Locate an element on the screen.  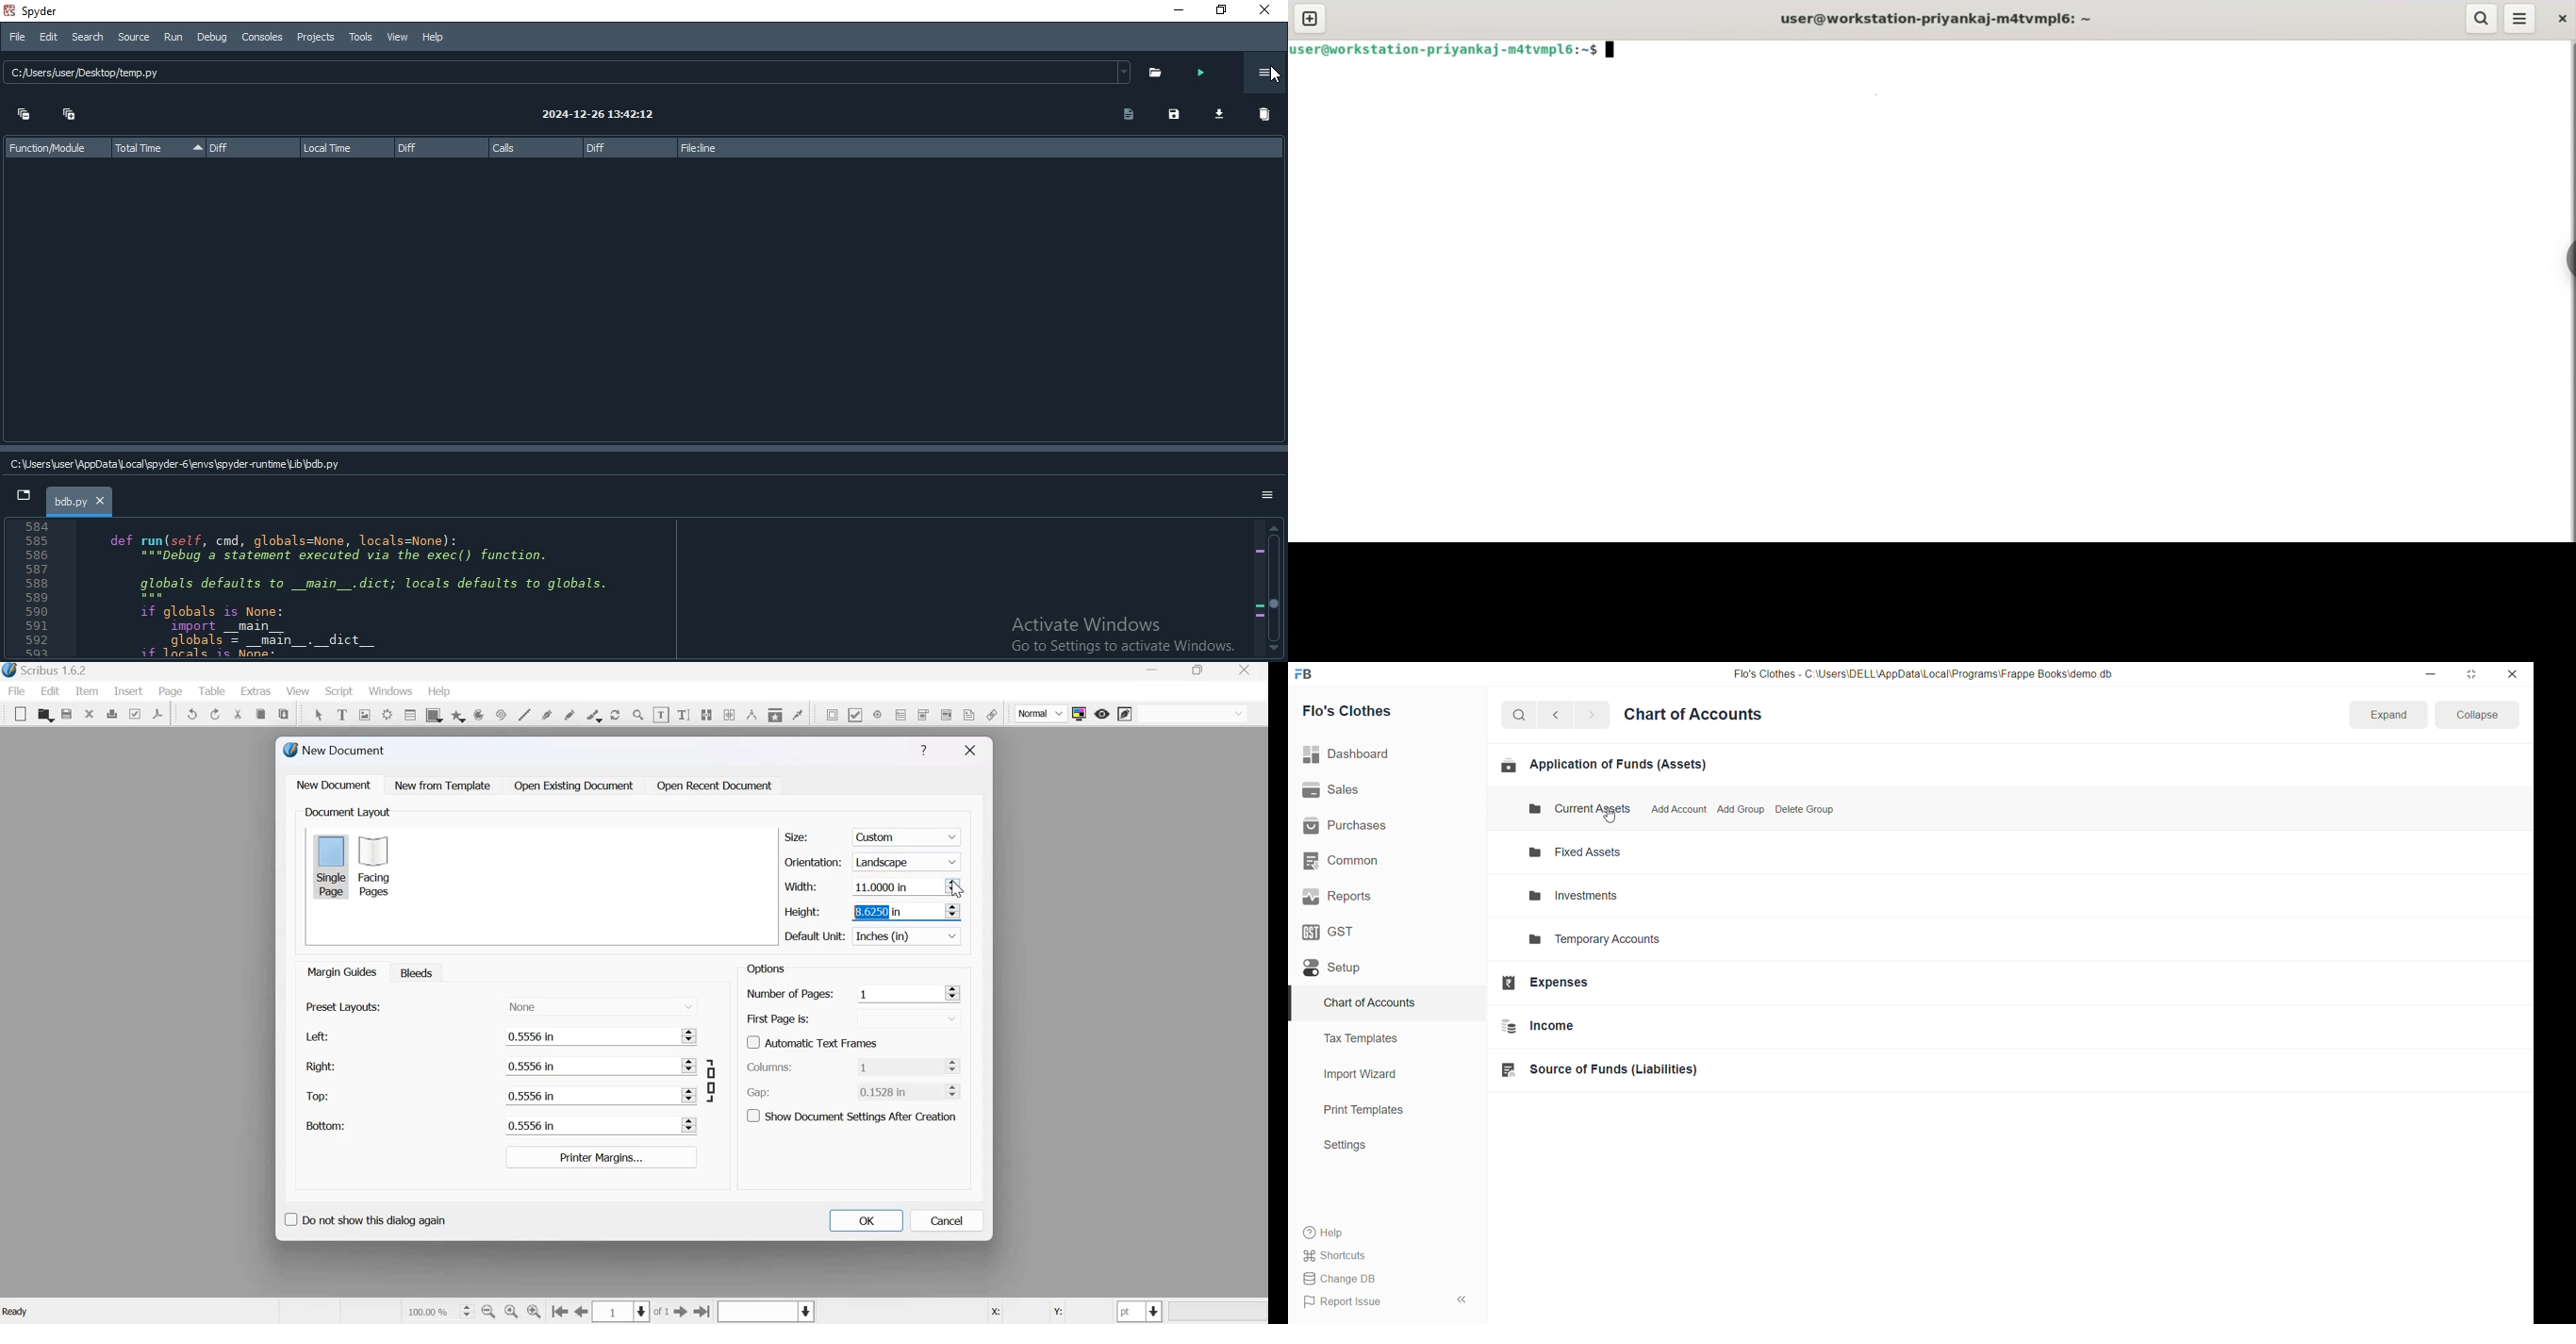
0.5556 in is located at coordinates (590, 1126).